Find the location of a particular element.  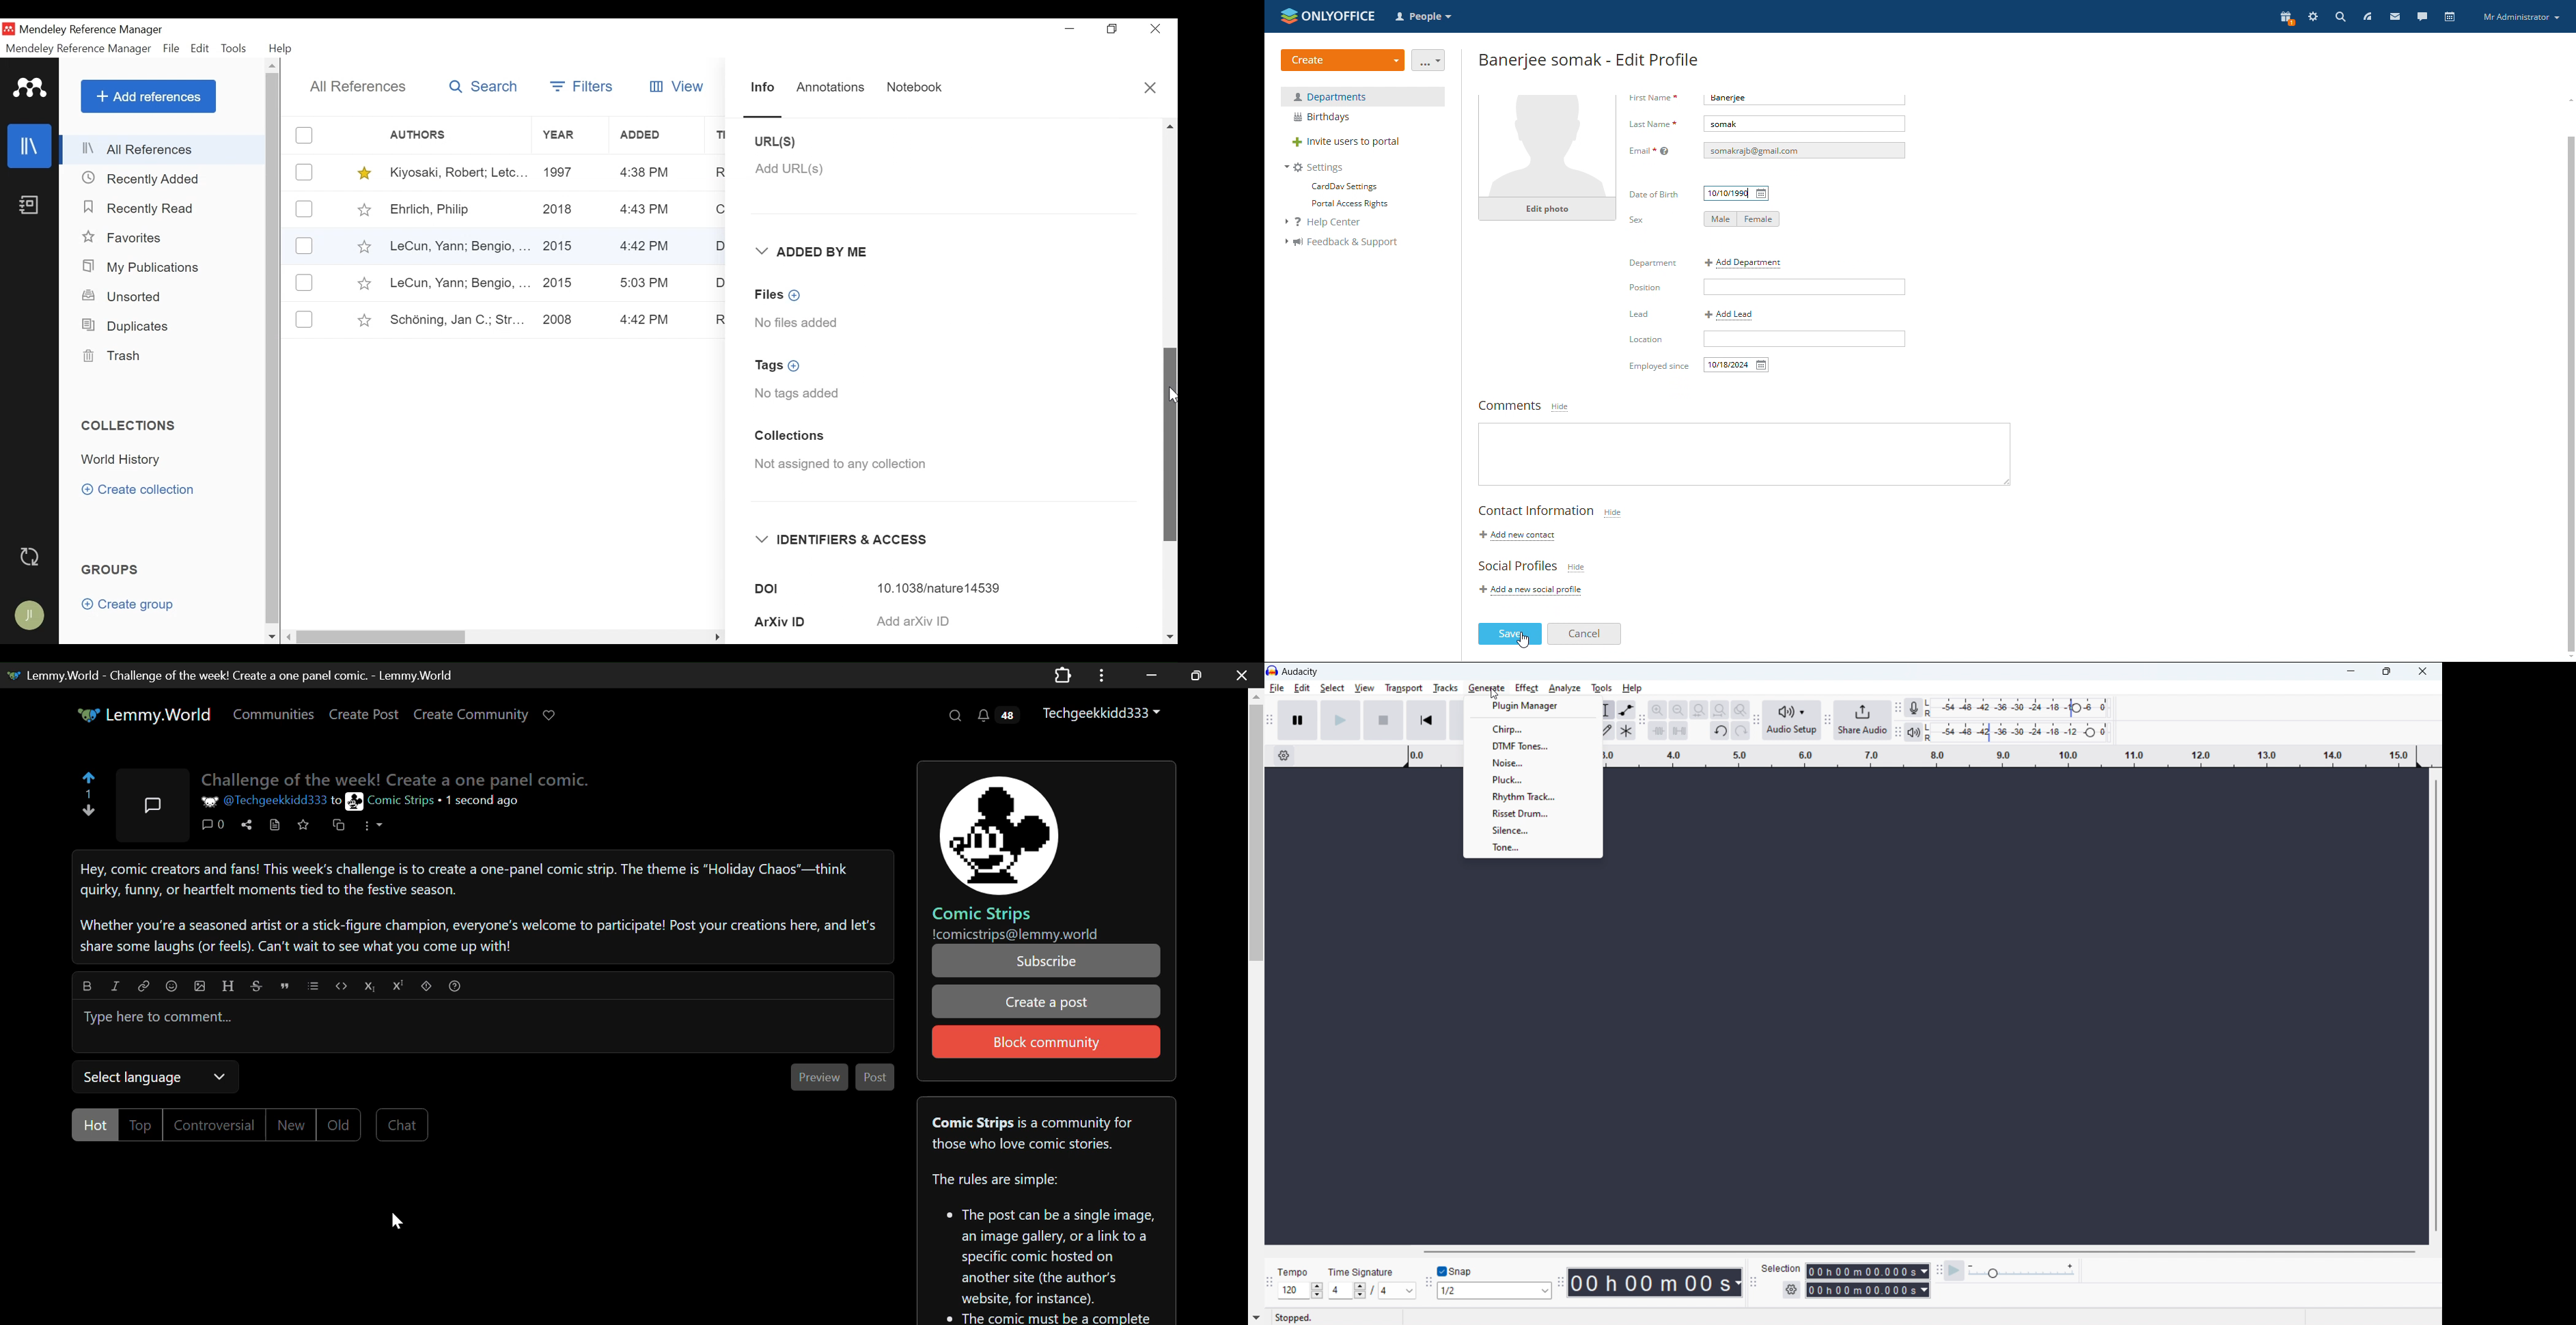

Formatting Help is located at coordinates (458, 986).